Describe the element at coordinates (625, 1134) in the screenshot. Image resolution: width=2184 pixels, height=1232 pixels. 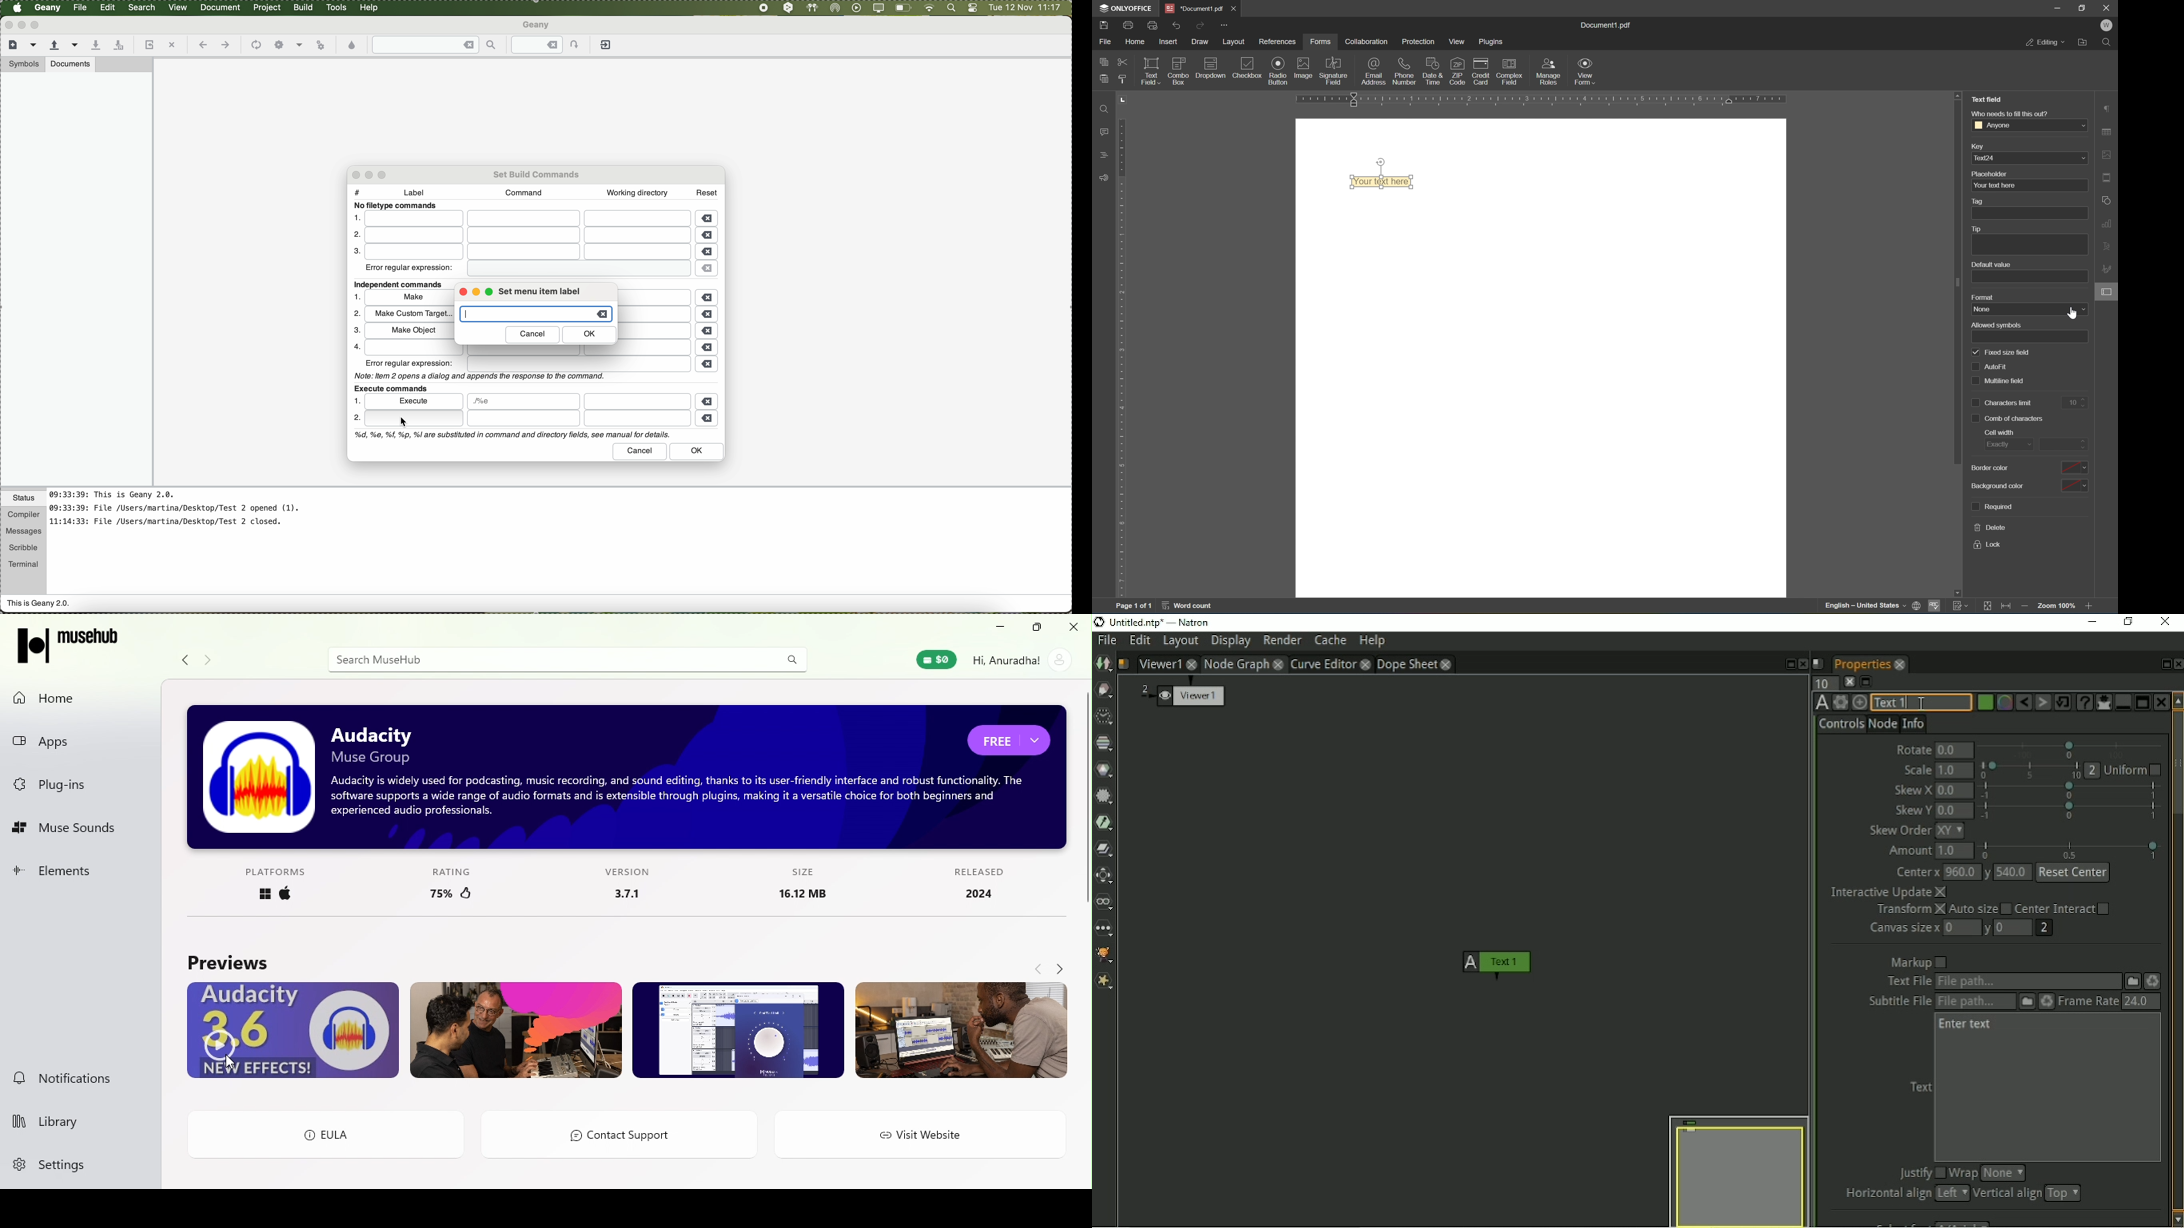
I see `Contact support` at that location.